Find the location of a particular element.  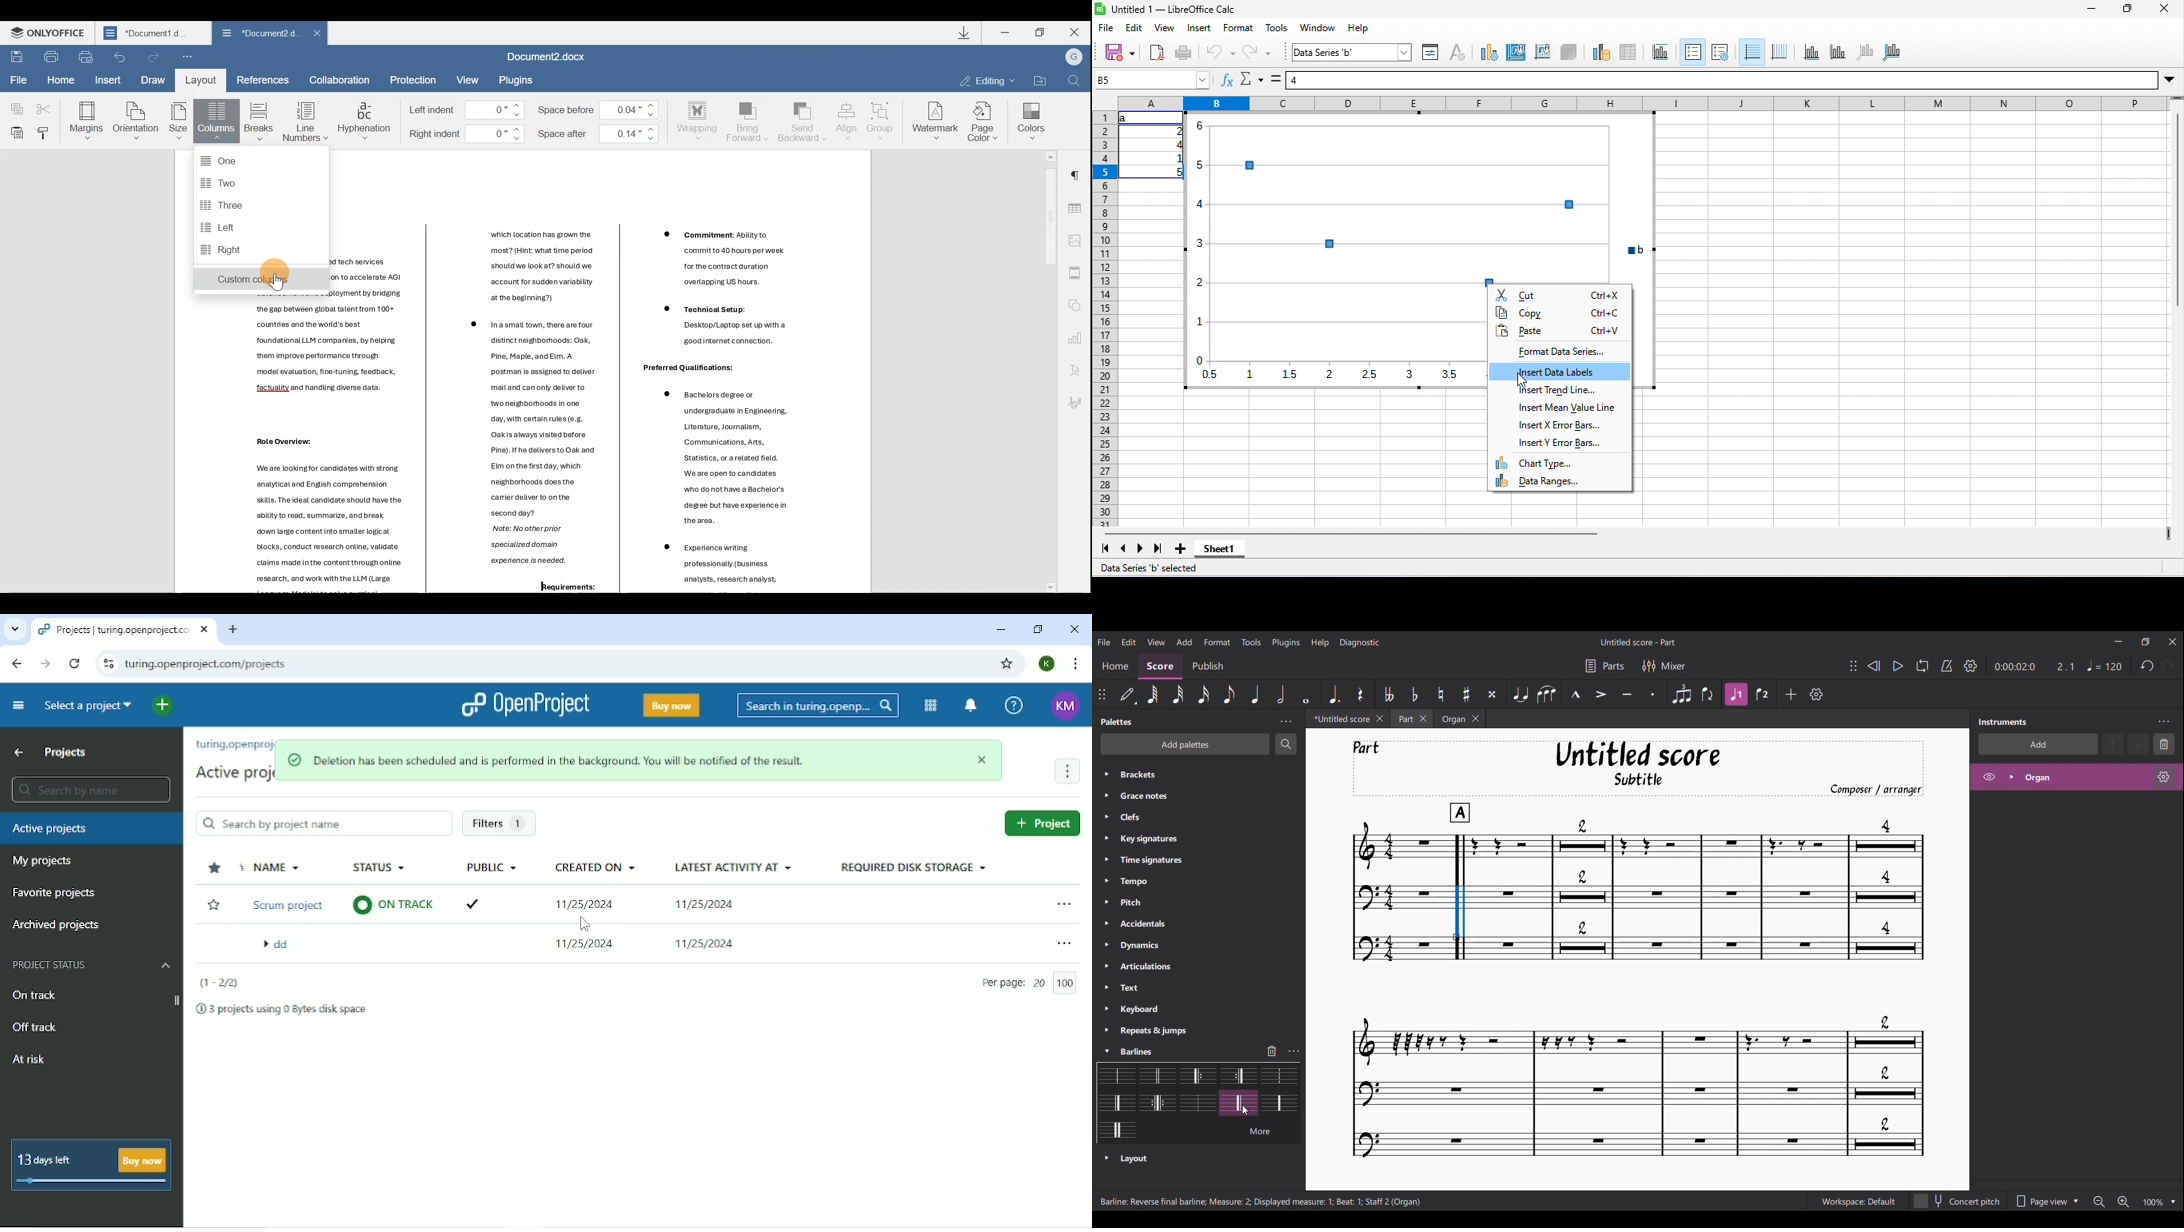

copy is located at coordinates (1559, 313).